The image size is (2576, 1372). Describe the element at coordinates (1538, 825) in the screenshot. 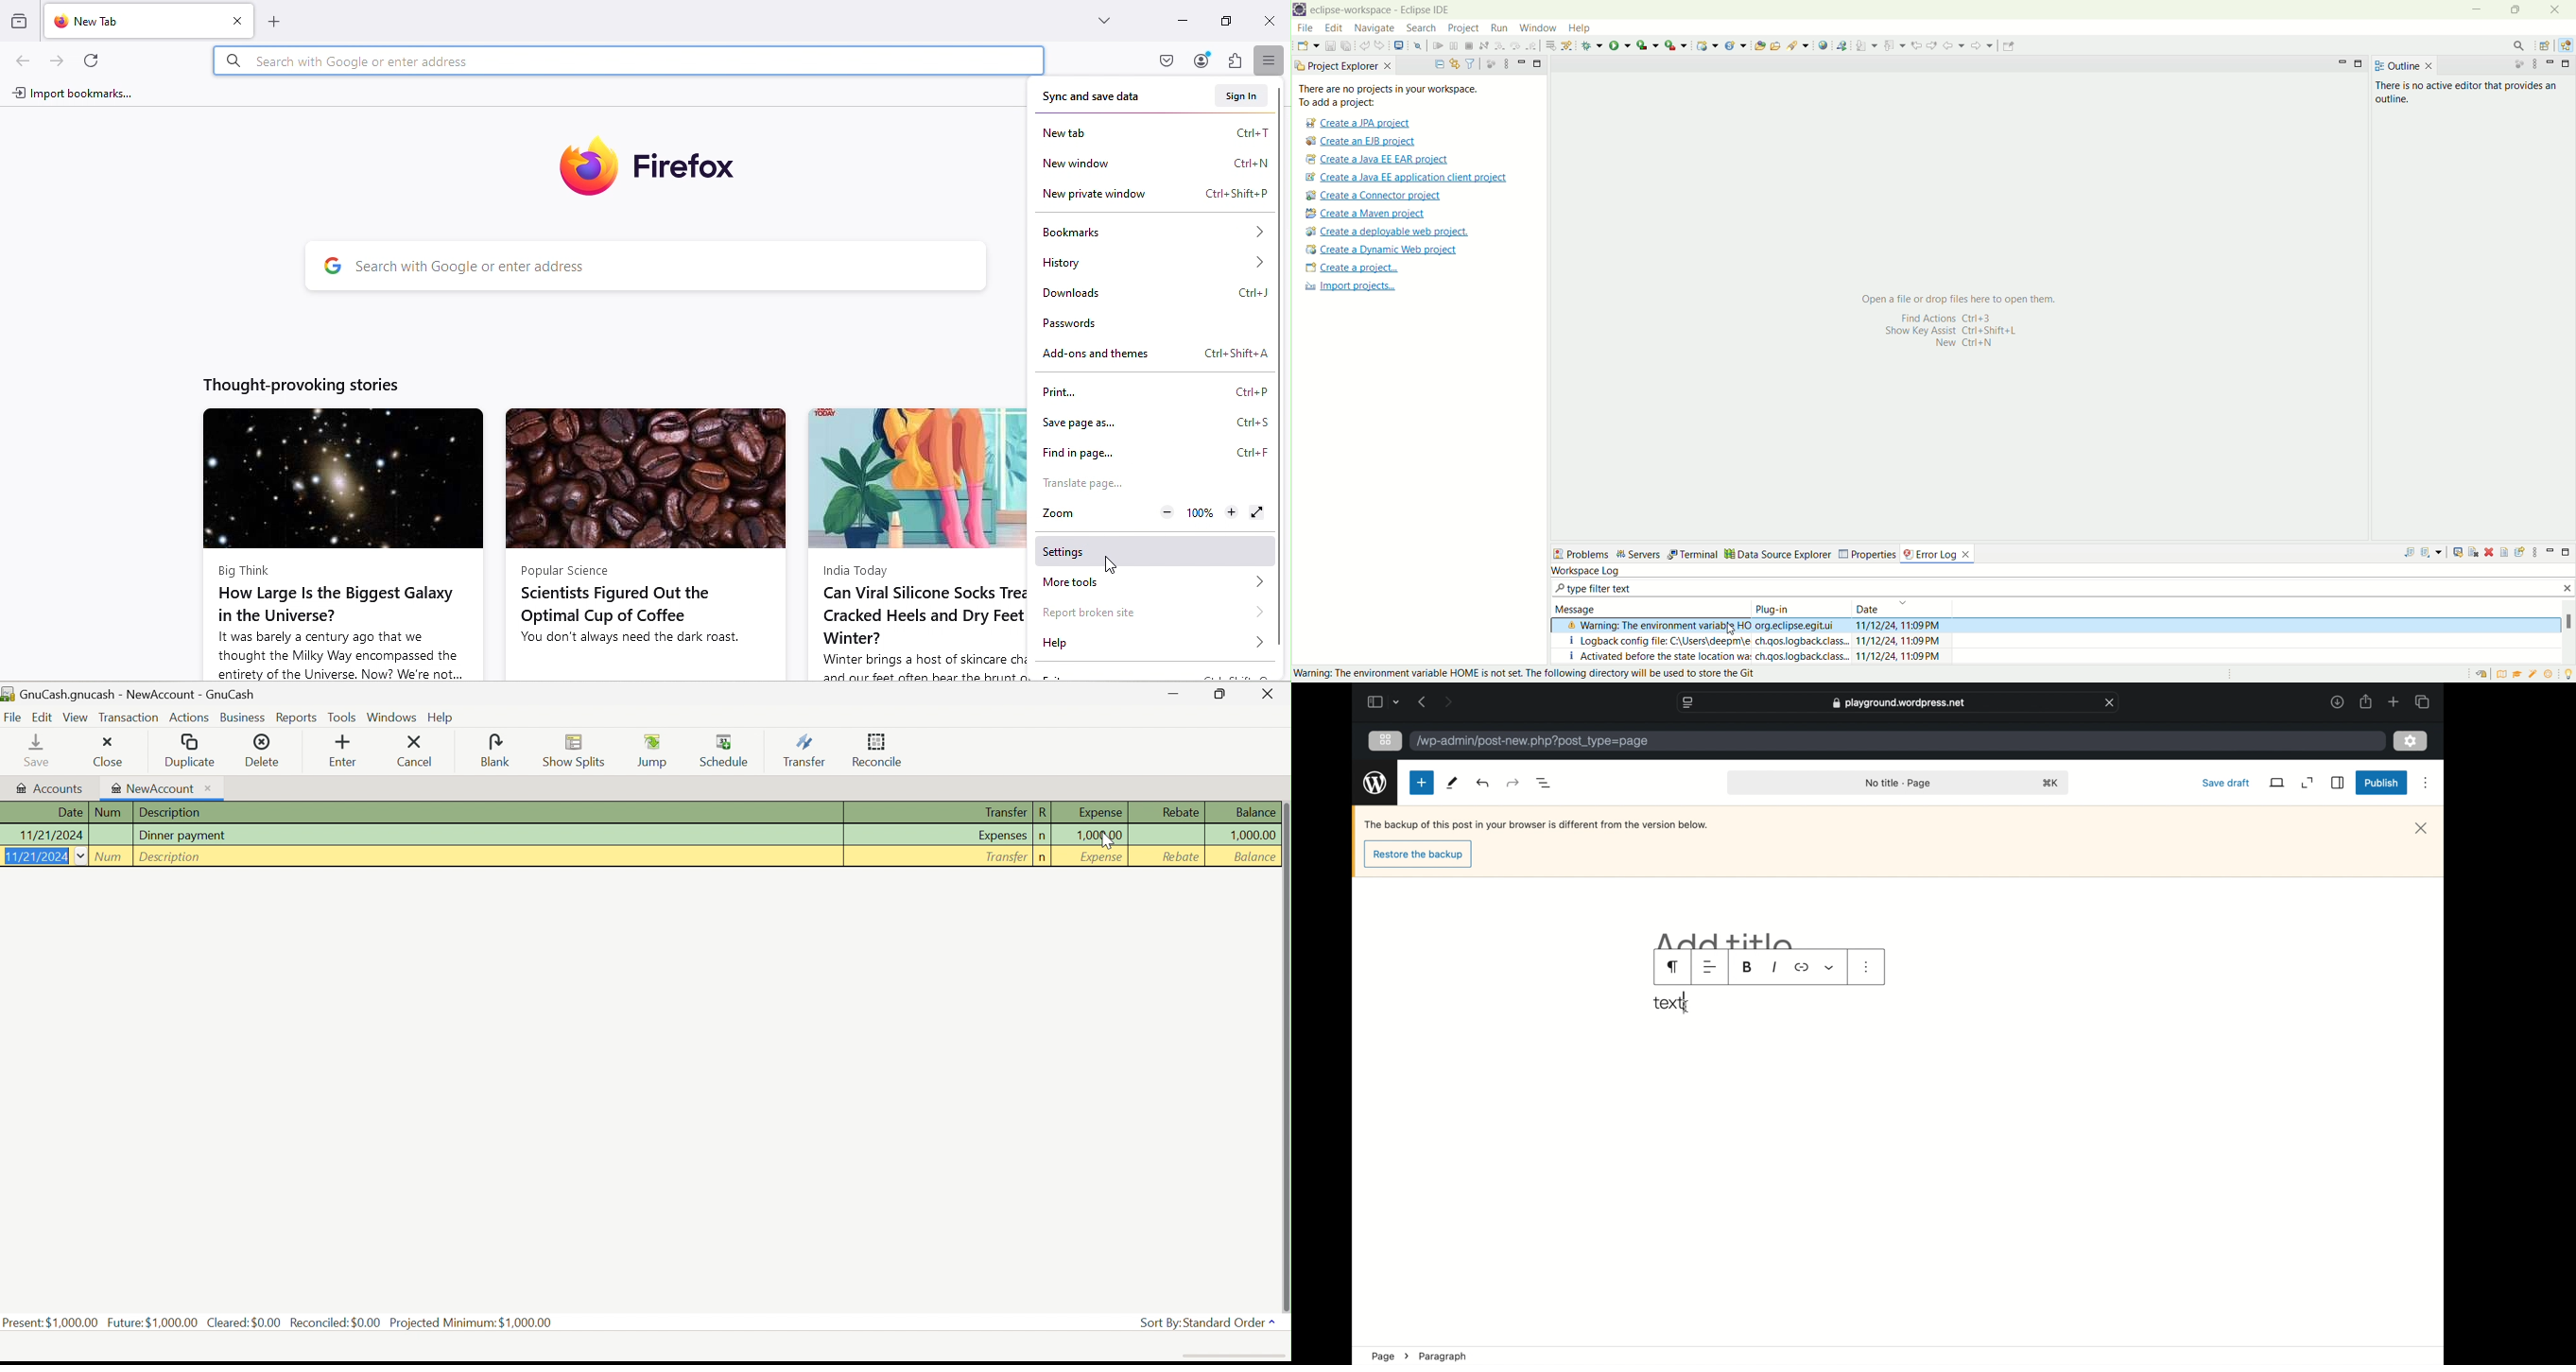

I see `Backup notification` at that location.